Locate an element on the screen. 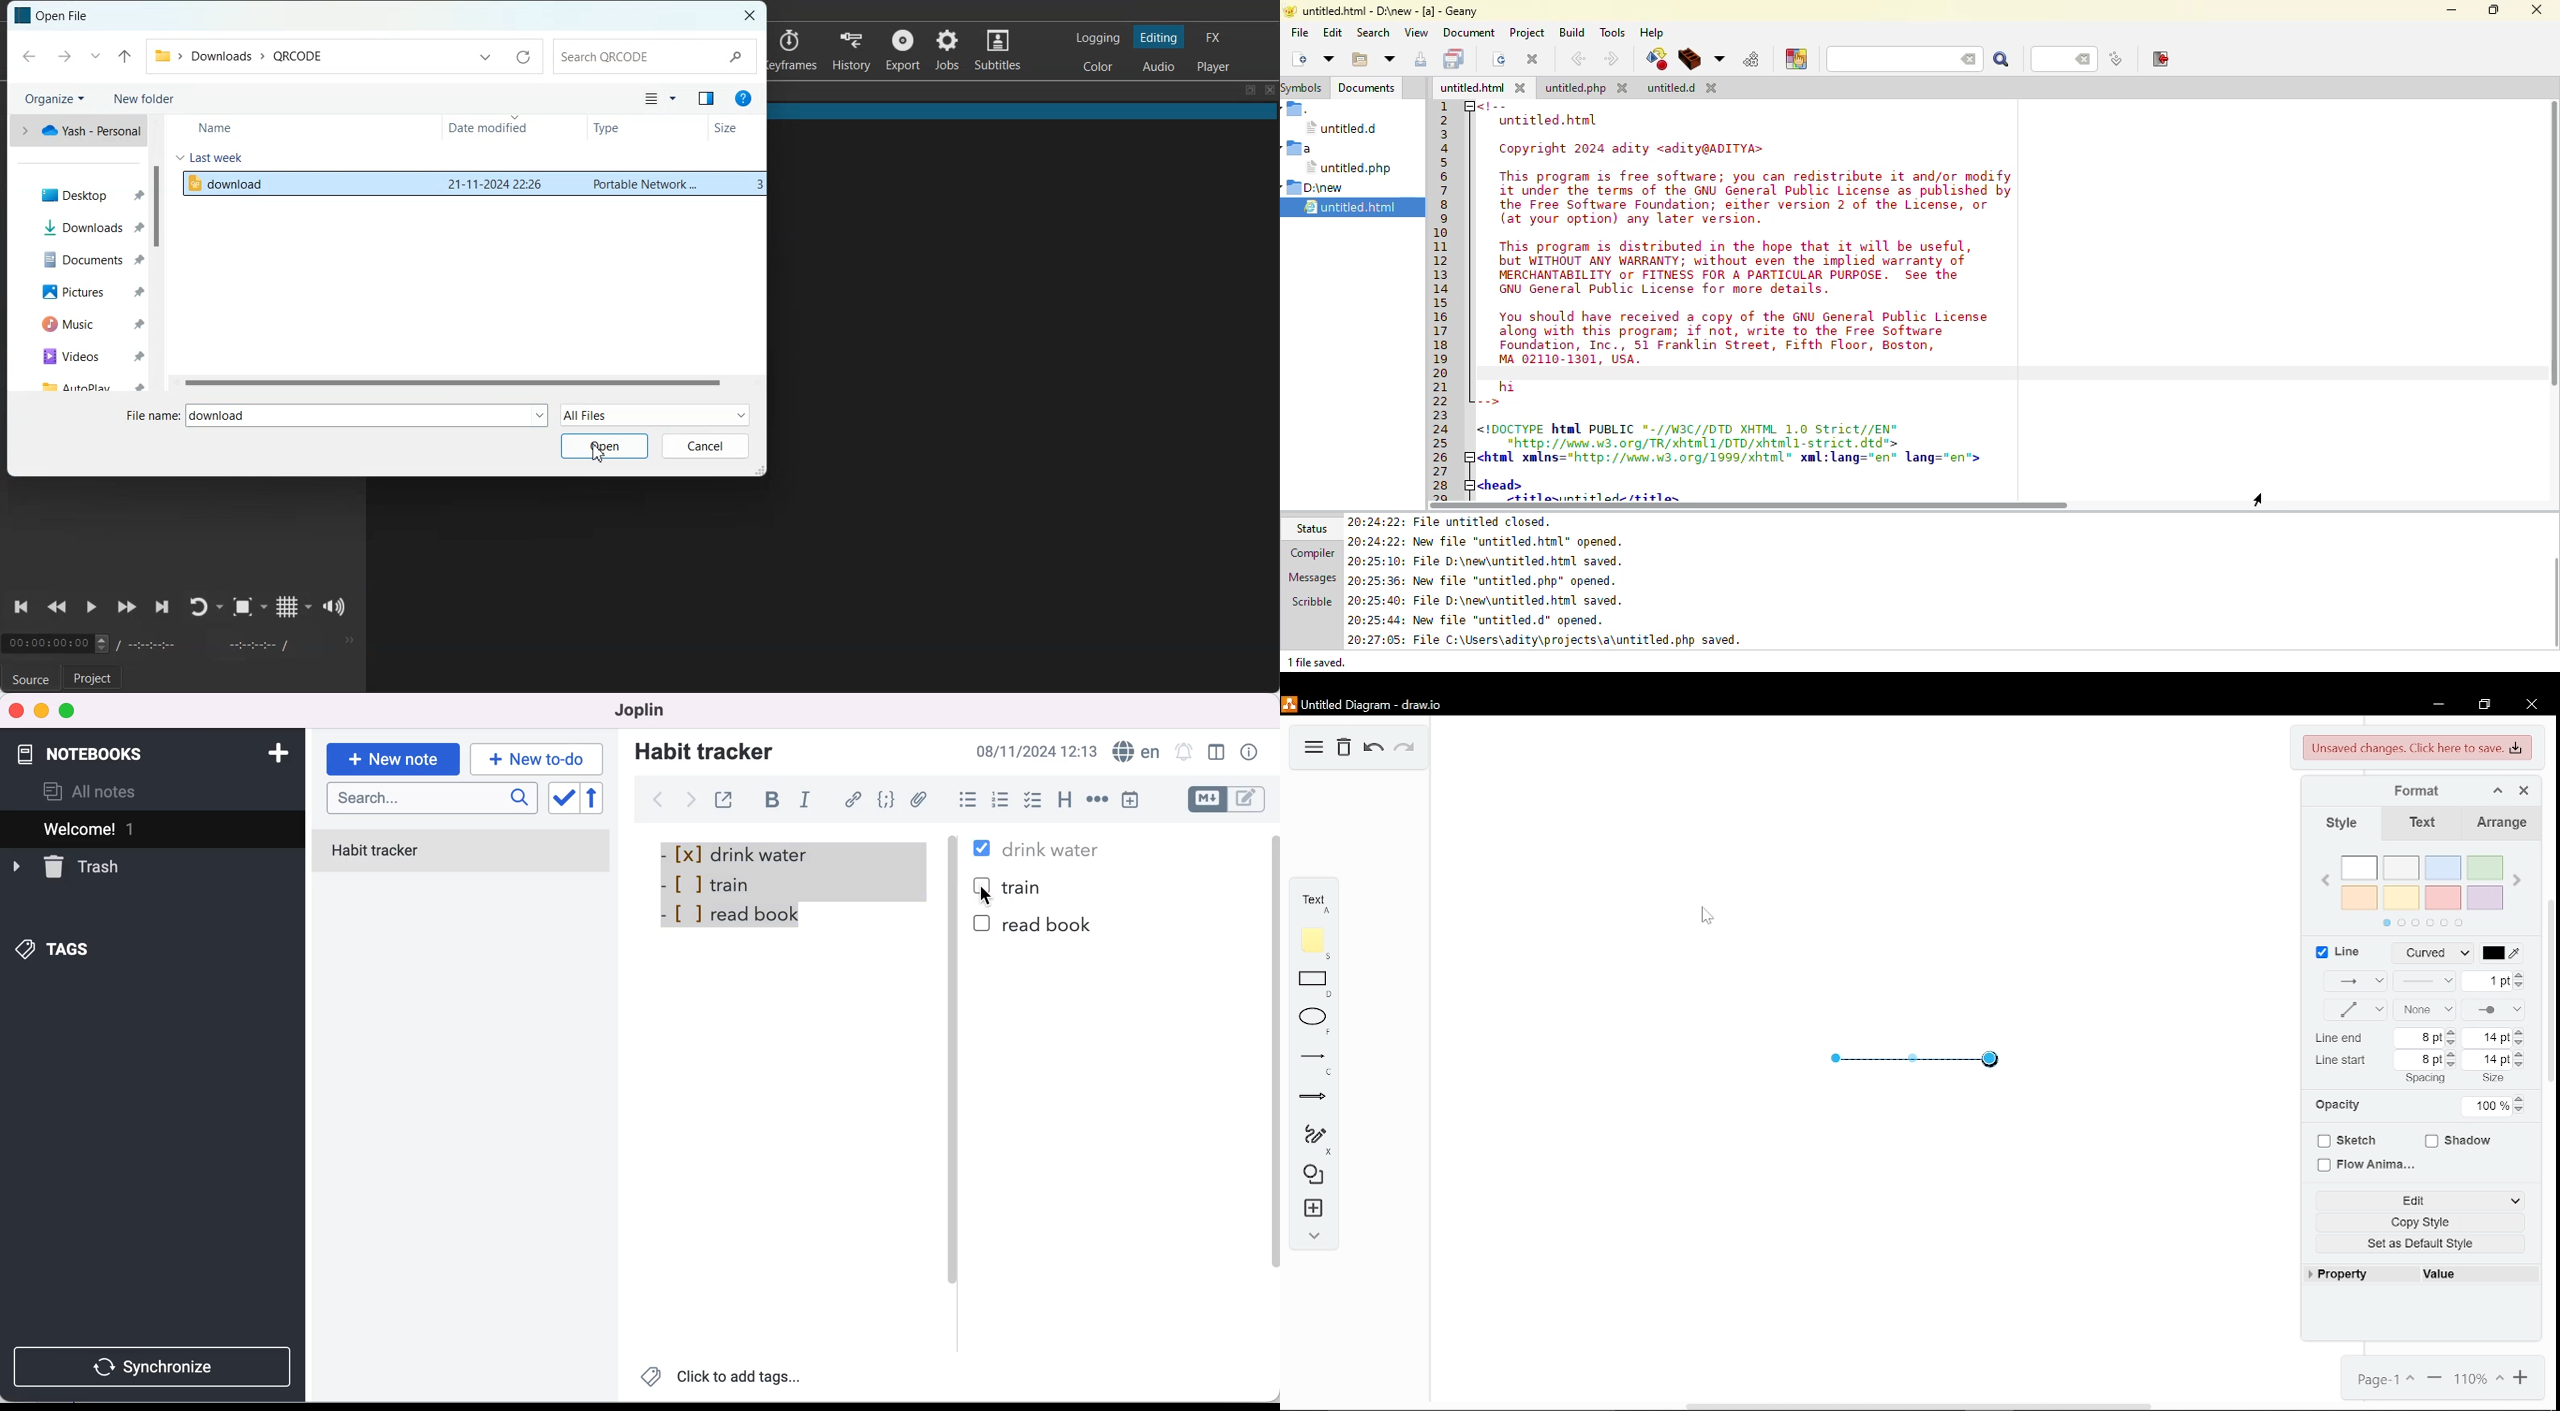 The image size is (2576, 1428). Type is located at coordinates (624, 127).